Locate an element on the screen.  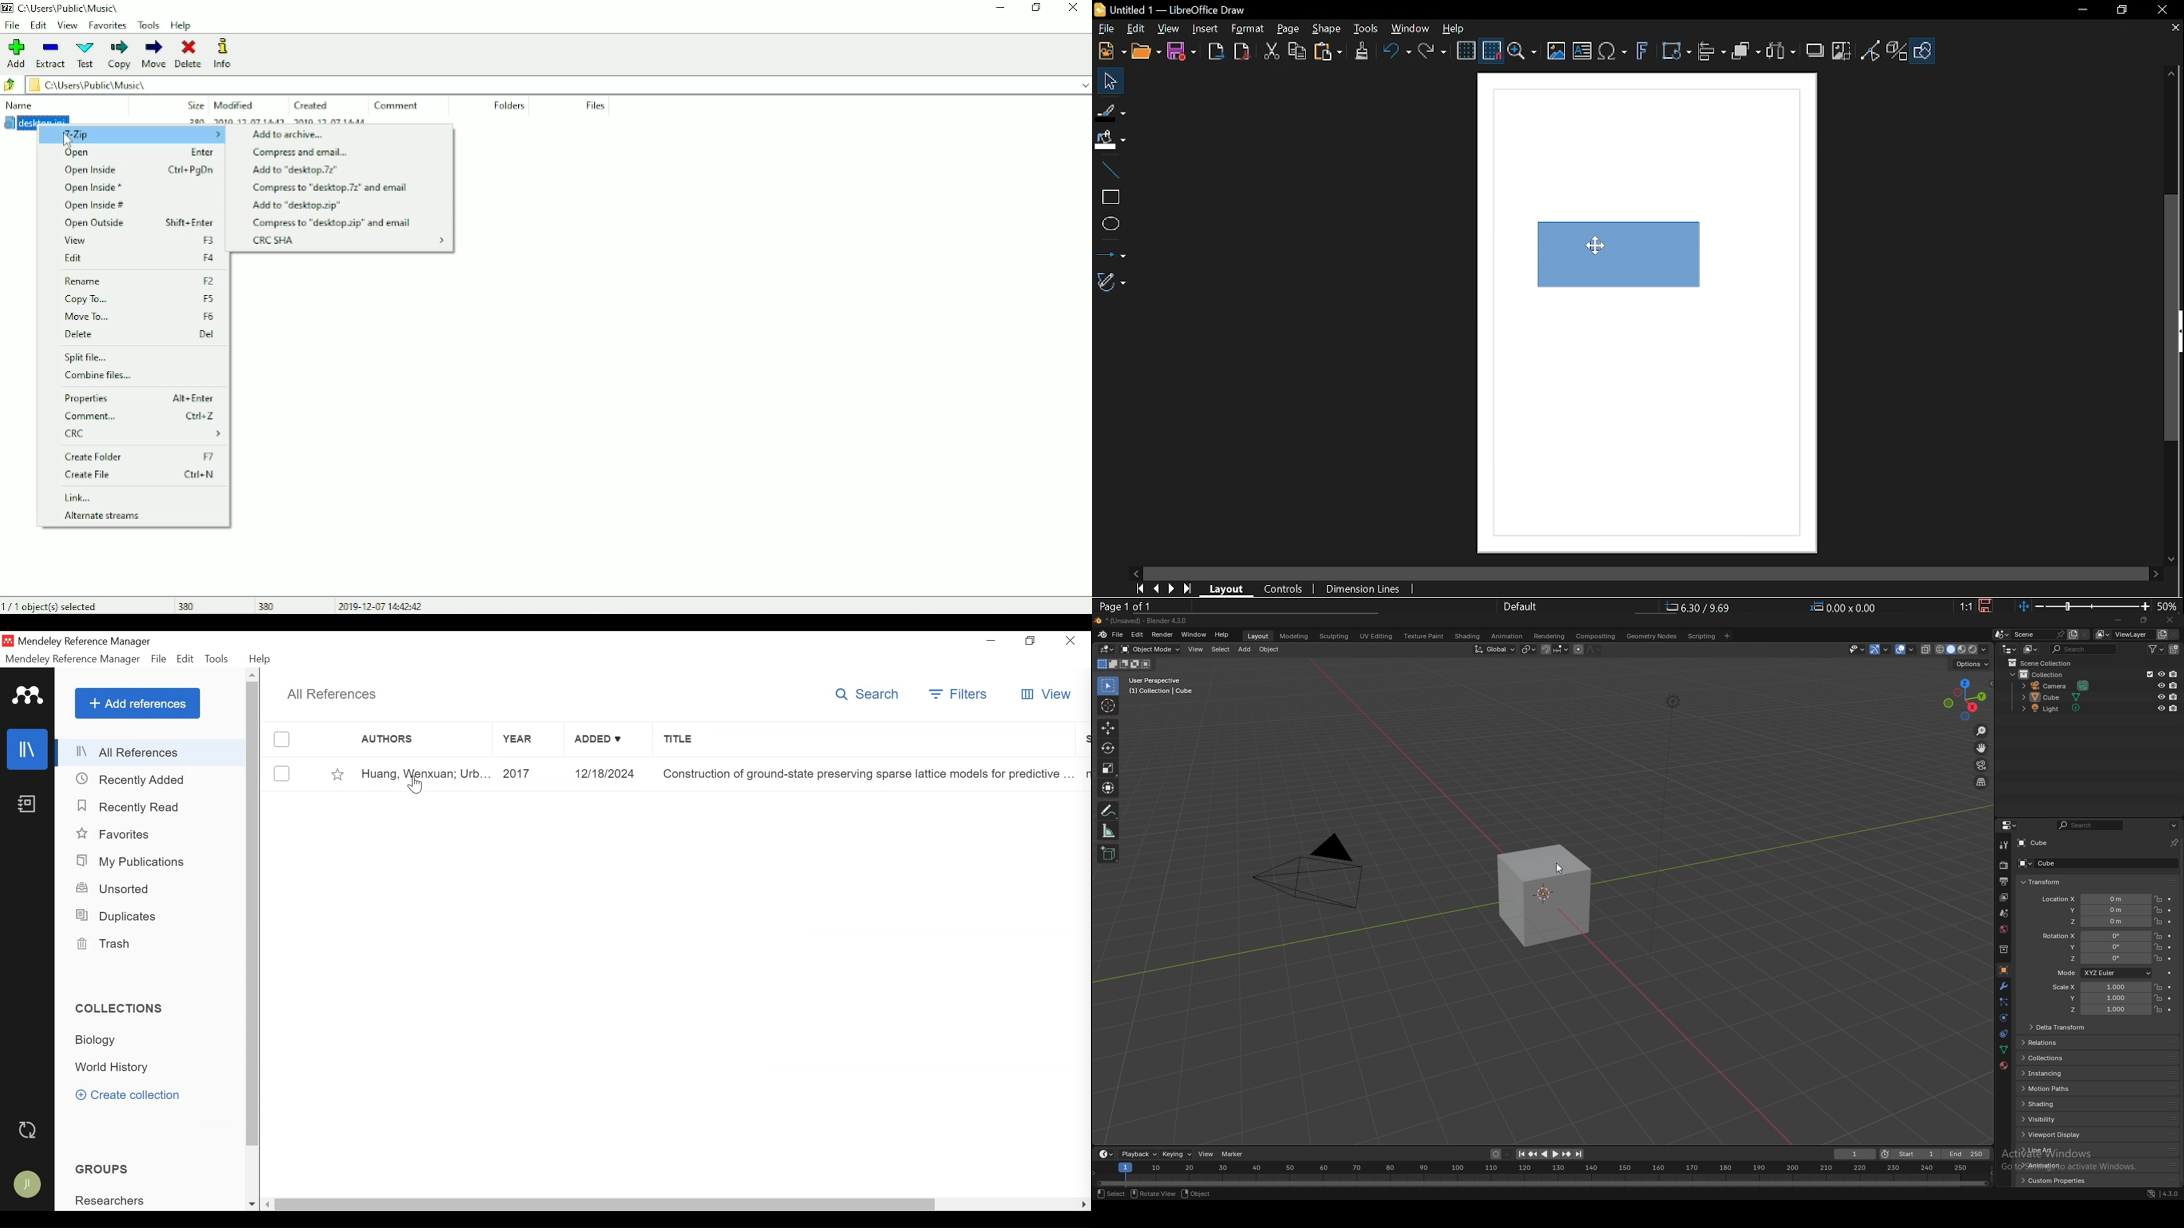
Favorites is located at coordinates (339, 774).